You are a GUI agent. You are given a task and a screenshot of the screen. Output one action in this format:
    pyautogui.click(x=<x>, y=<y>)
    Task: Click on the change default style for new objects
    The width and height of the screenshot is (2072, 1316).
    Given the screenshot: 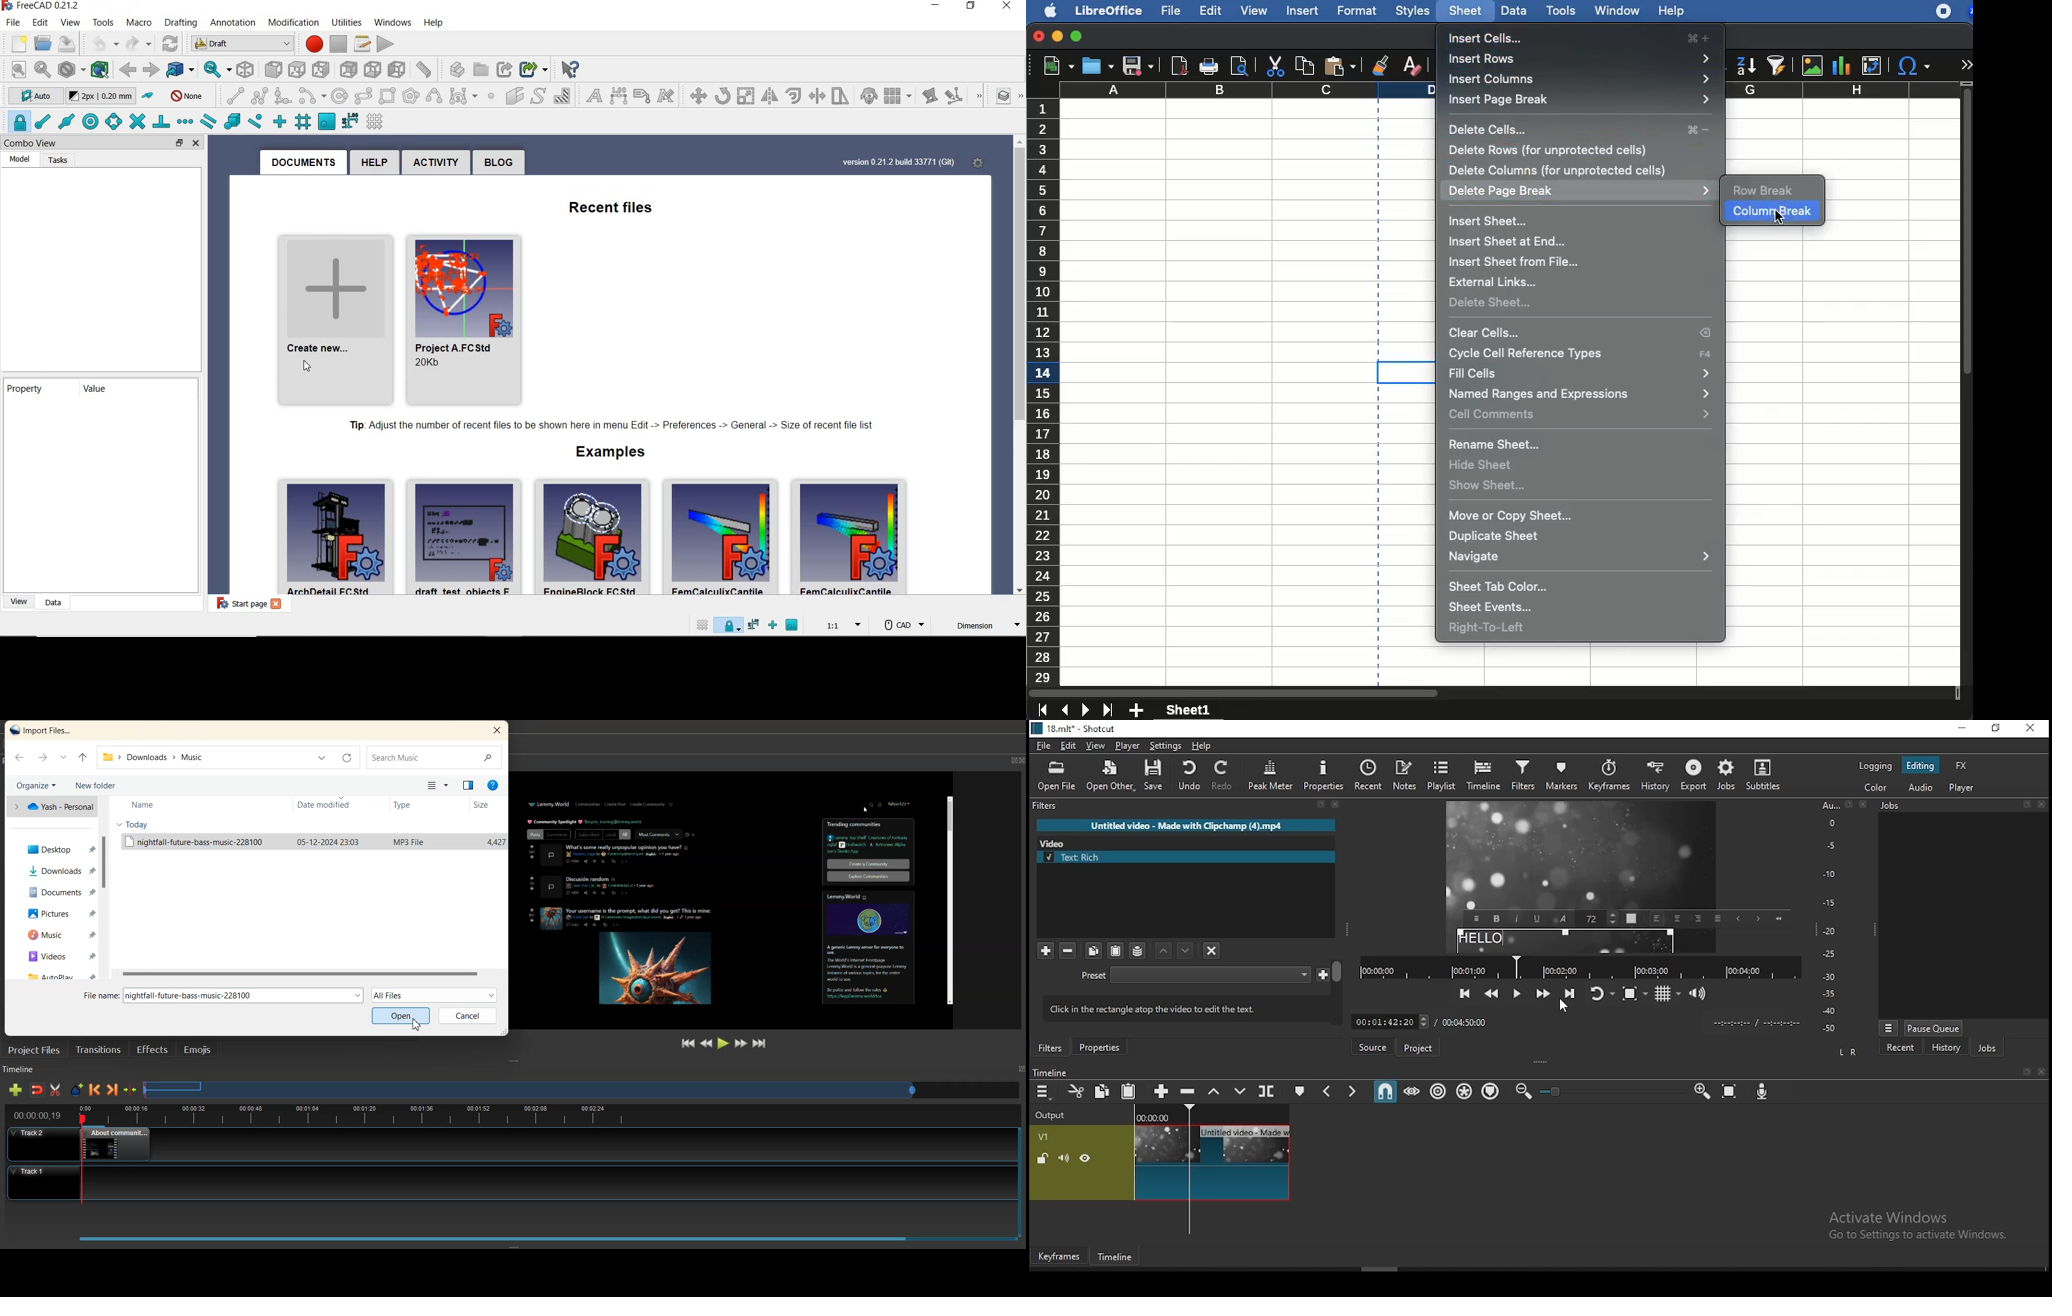 What is the action you would take?
    pyautogui.click(x=101, y=96)
    